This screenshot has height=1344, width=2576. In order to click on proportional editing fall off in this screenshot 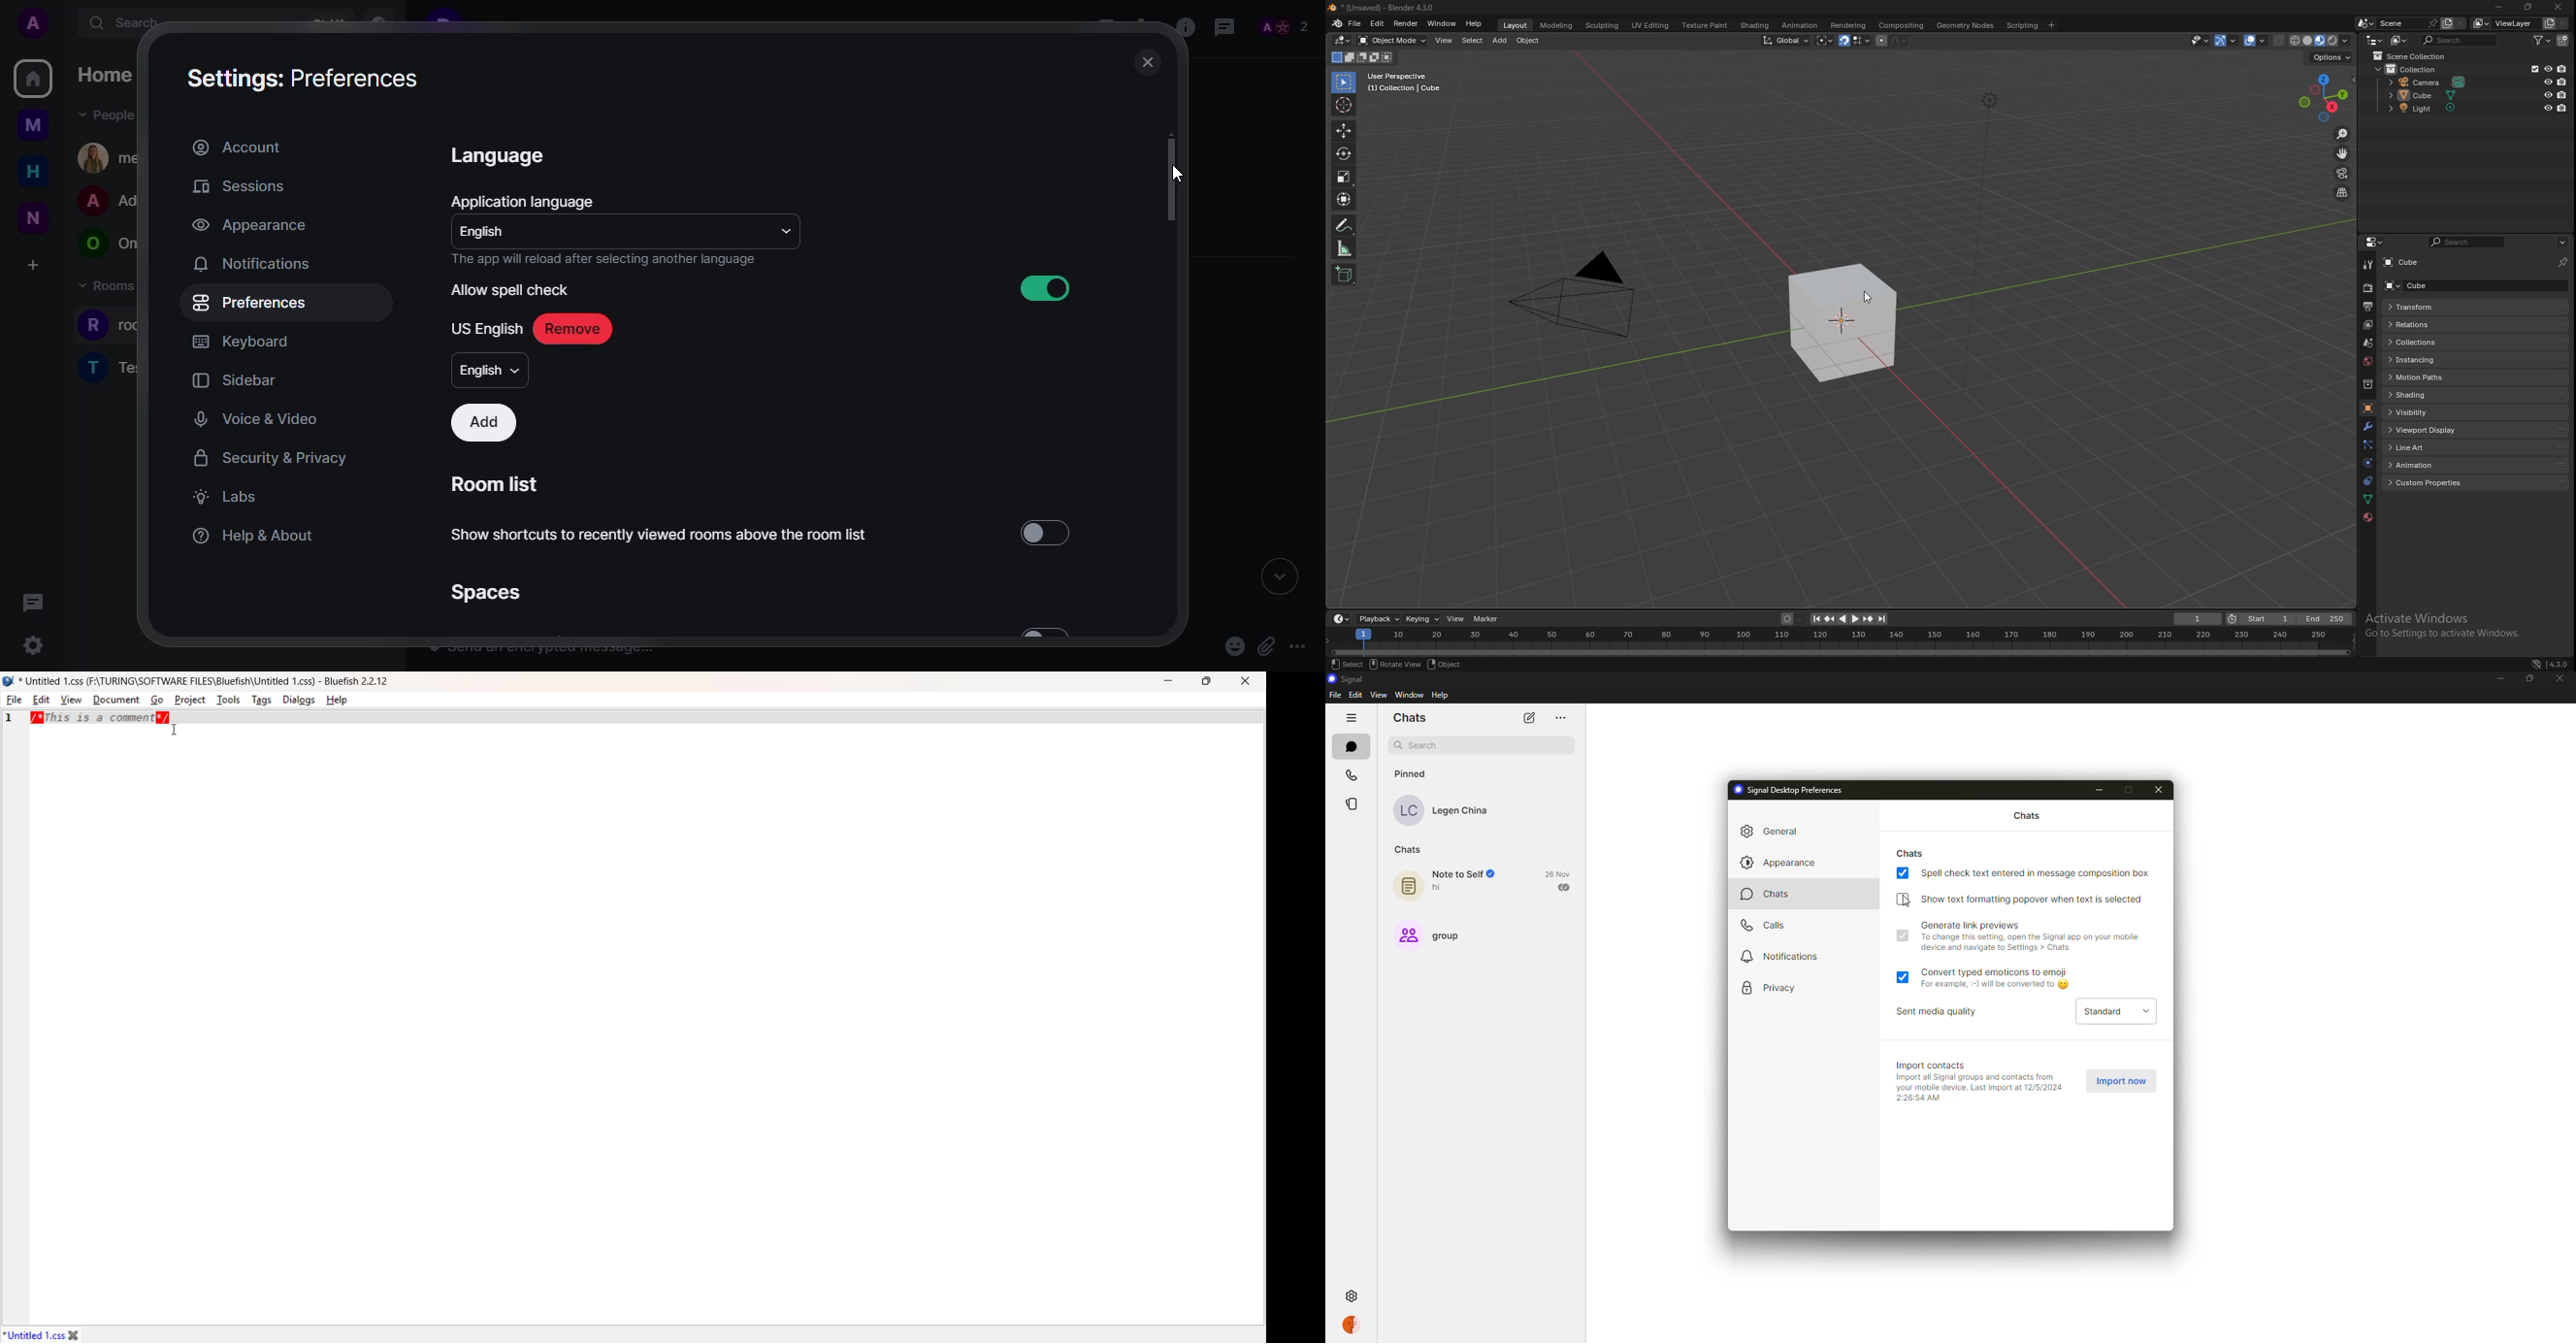, I will do `click(1897, 40)`.